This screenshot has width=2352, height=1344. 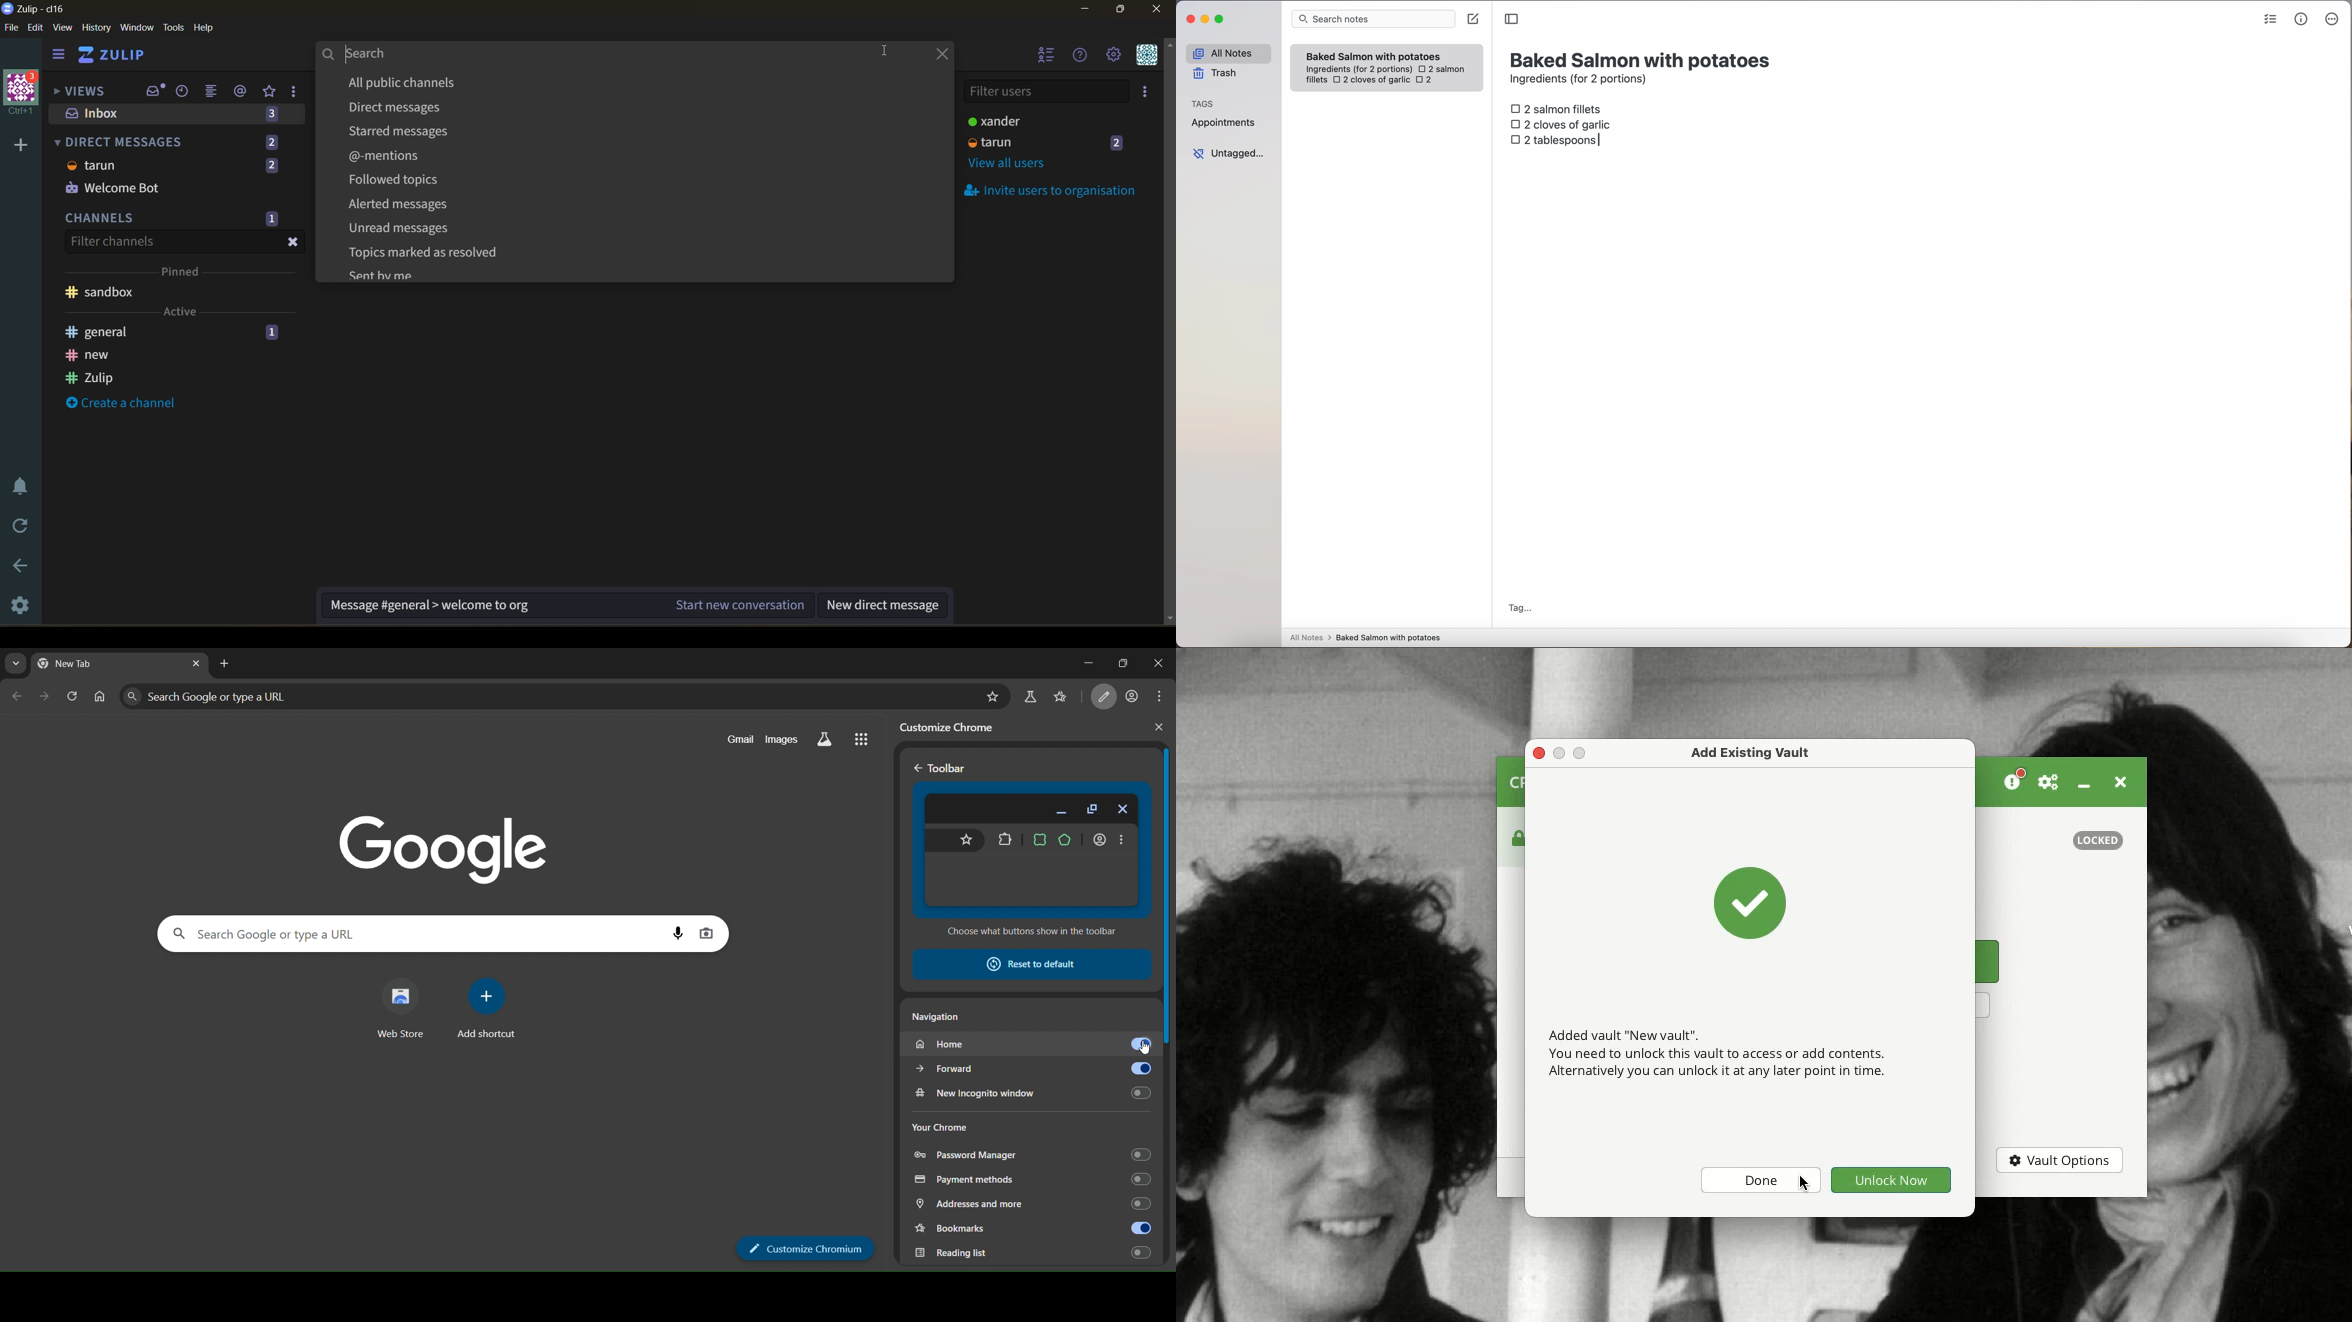 I want to click on Success emblem, so click(x=1752, y=901).